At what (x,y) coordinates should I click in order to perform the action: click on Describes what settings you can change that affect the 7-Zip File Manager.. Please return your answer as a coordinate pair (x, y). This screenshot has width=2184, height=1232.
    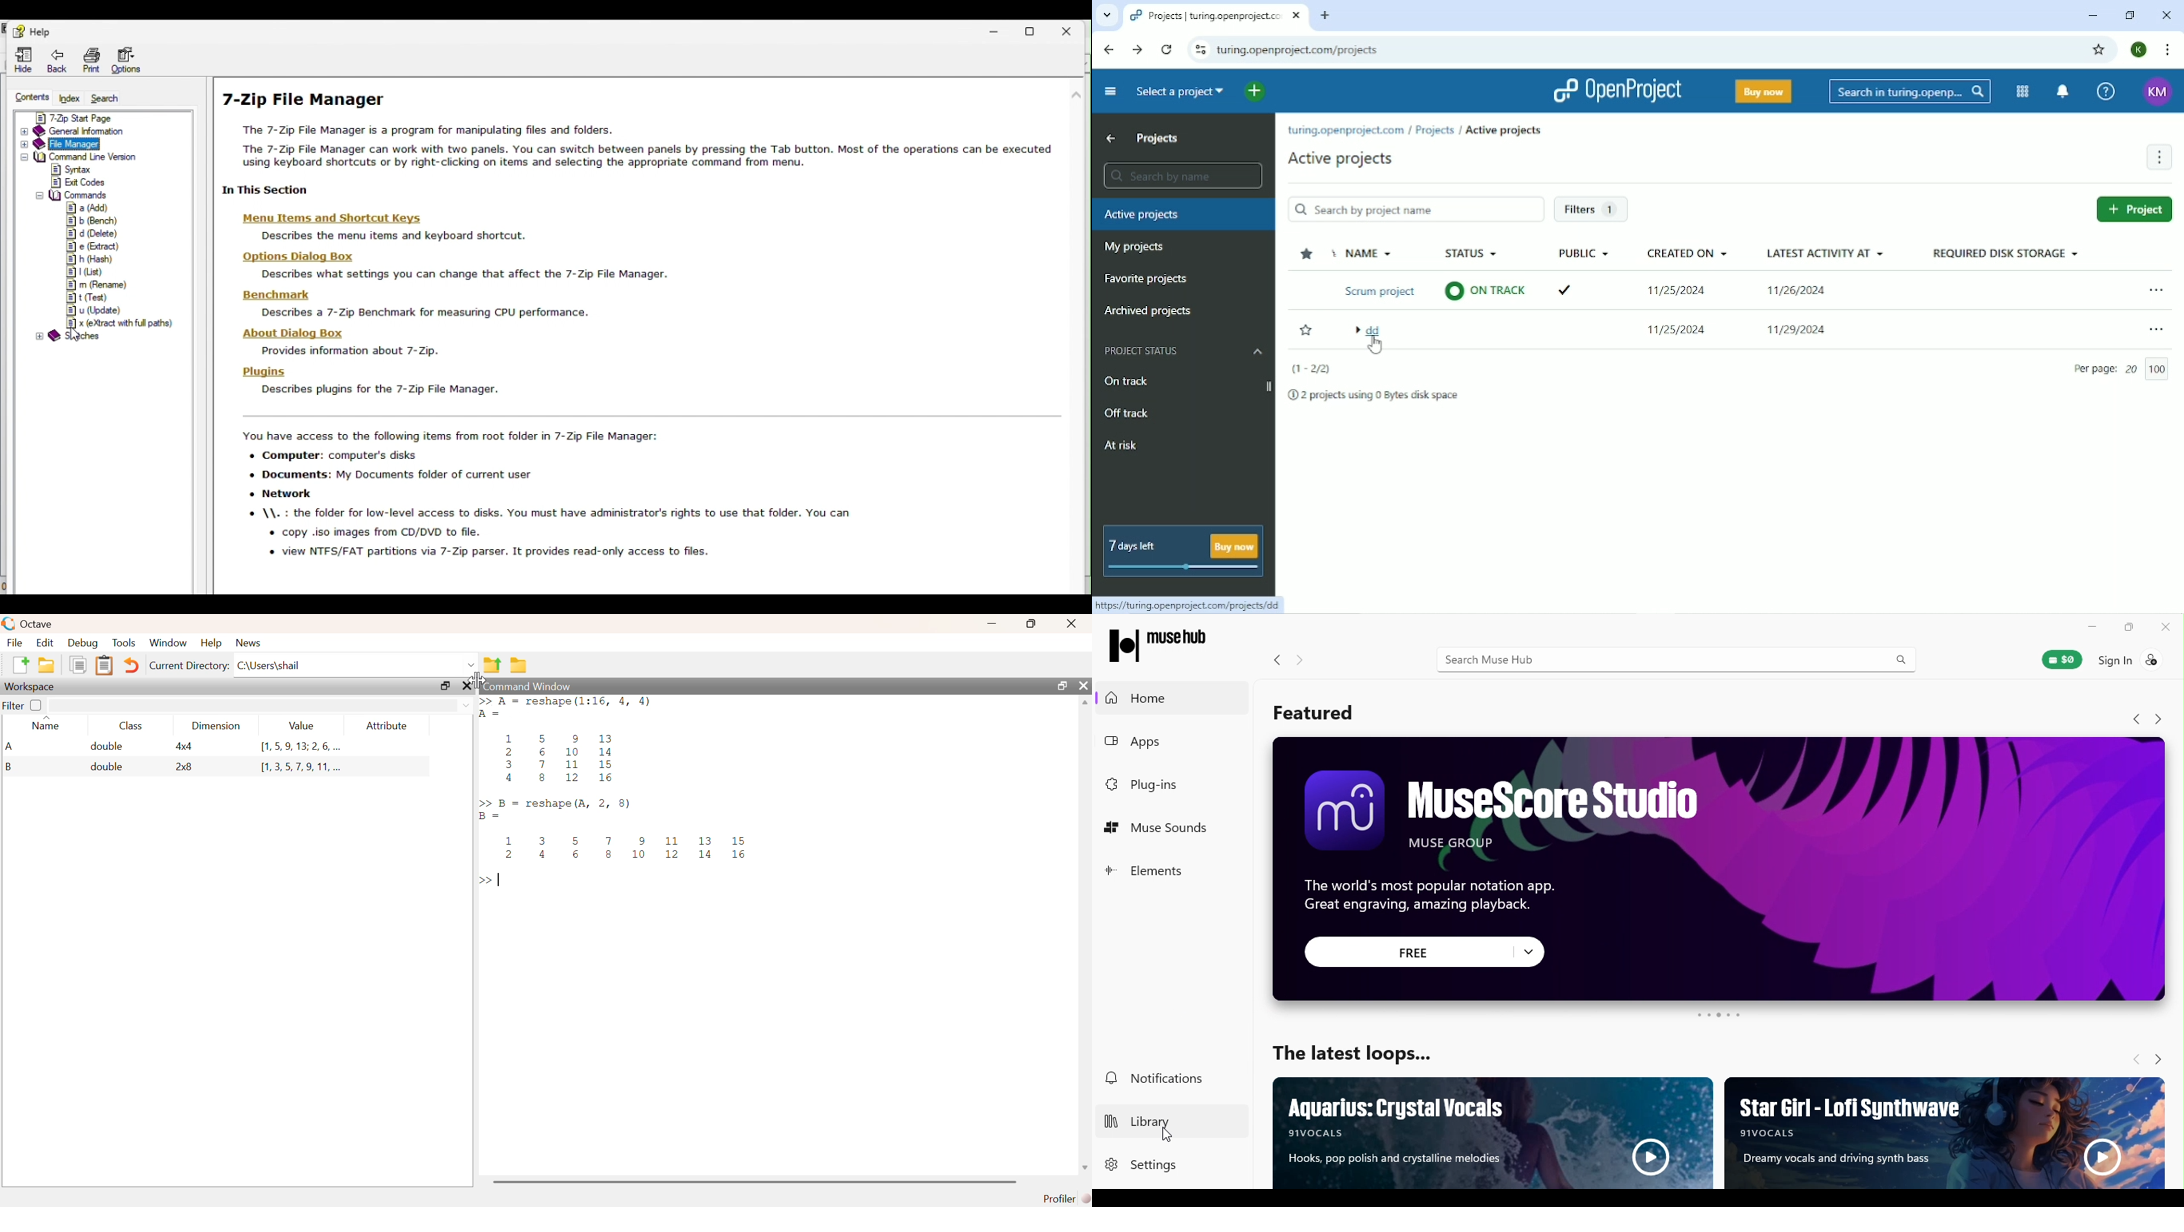
    Looking at the image, I should click on (465, 275).